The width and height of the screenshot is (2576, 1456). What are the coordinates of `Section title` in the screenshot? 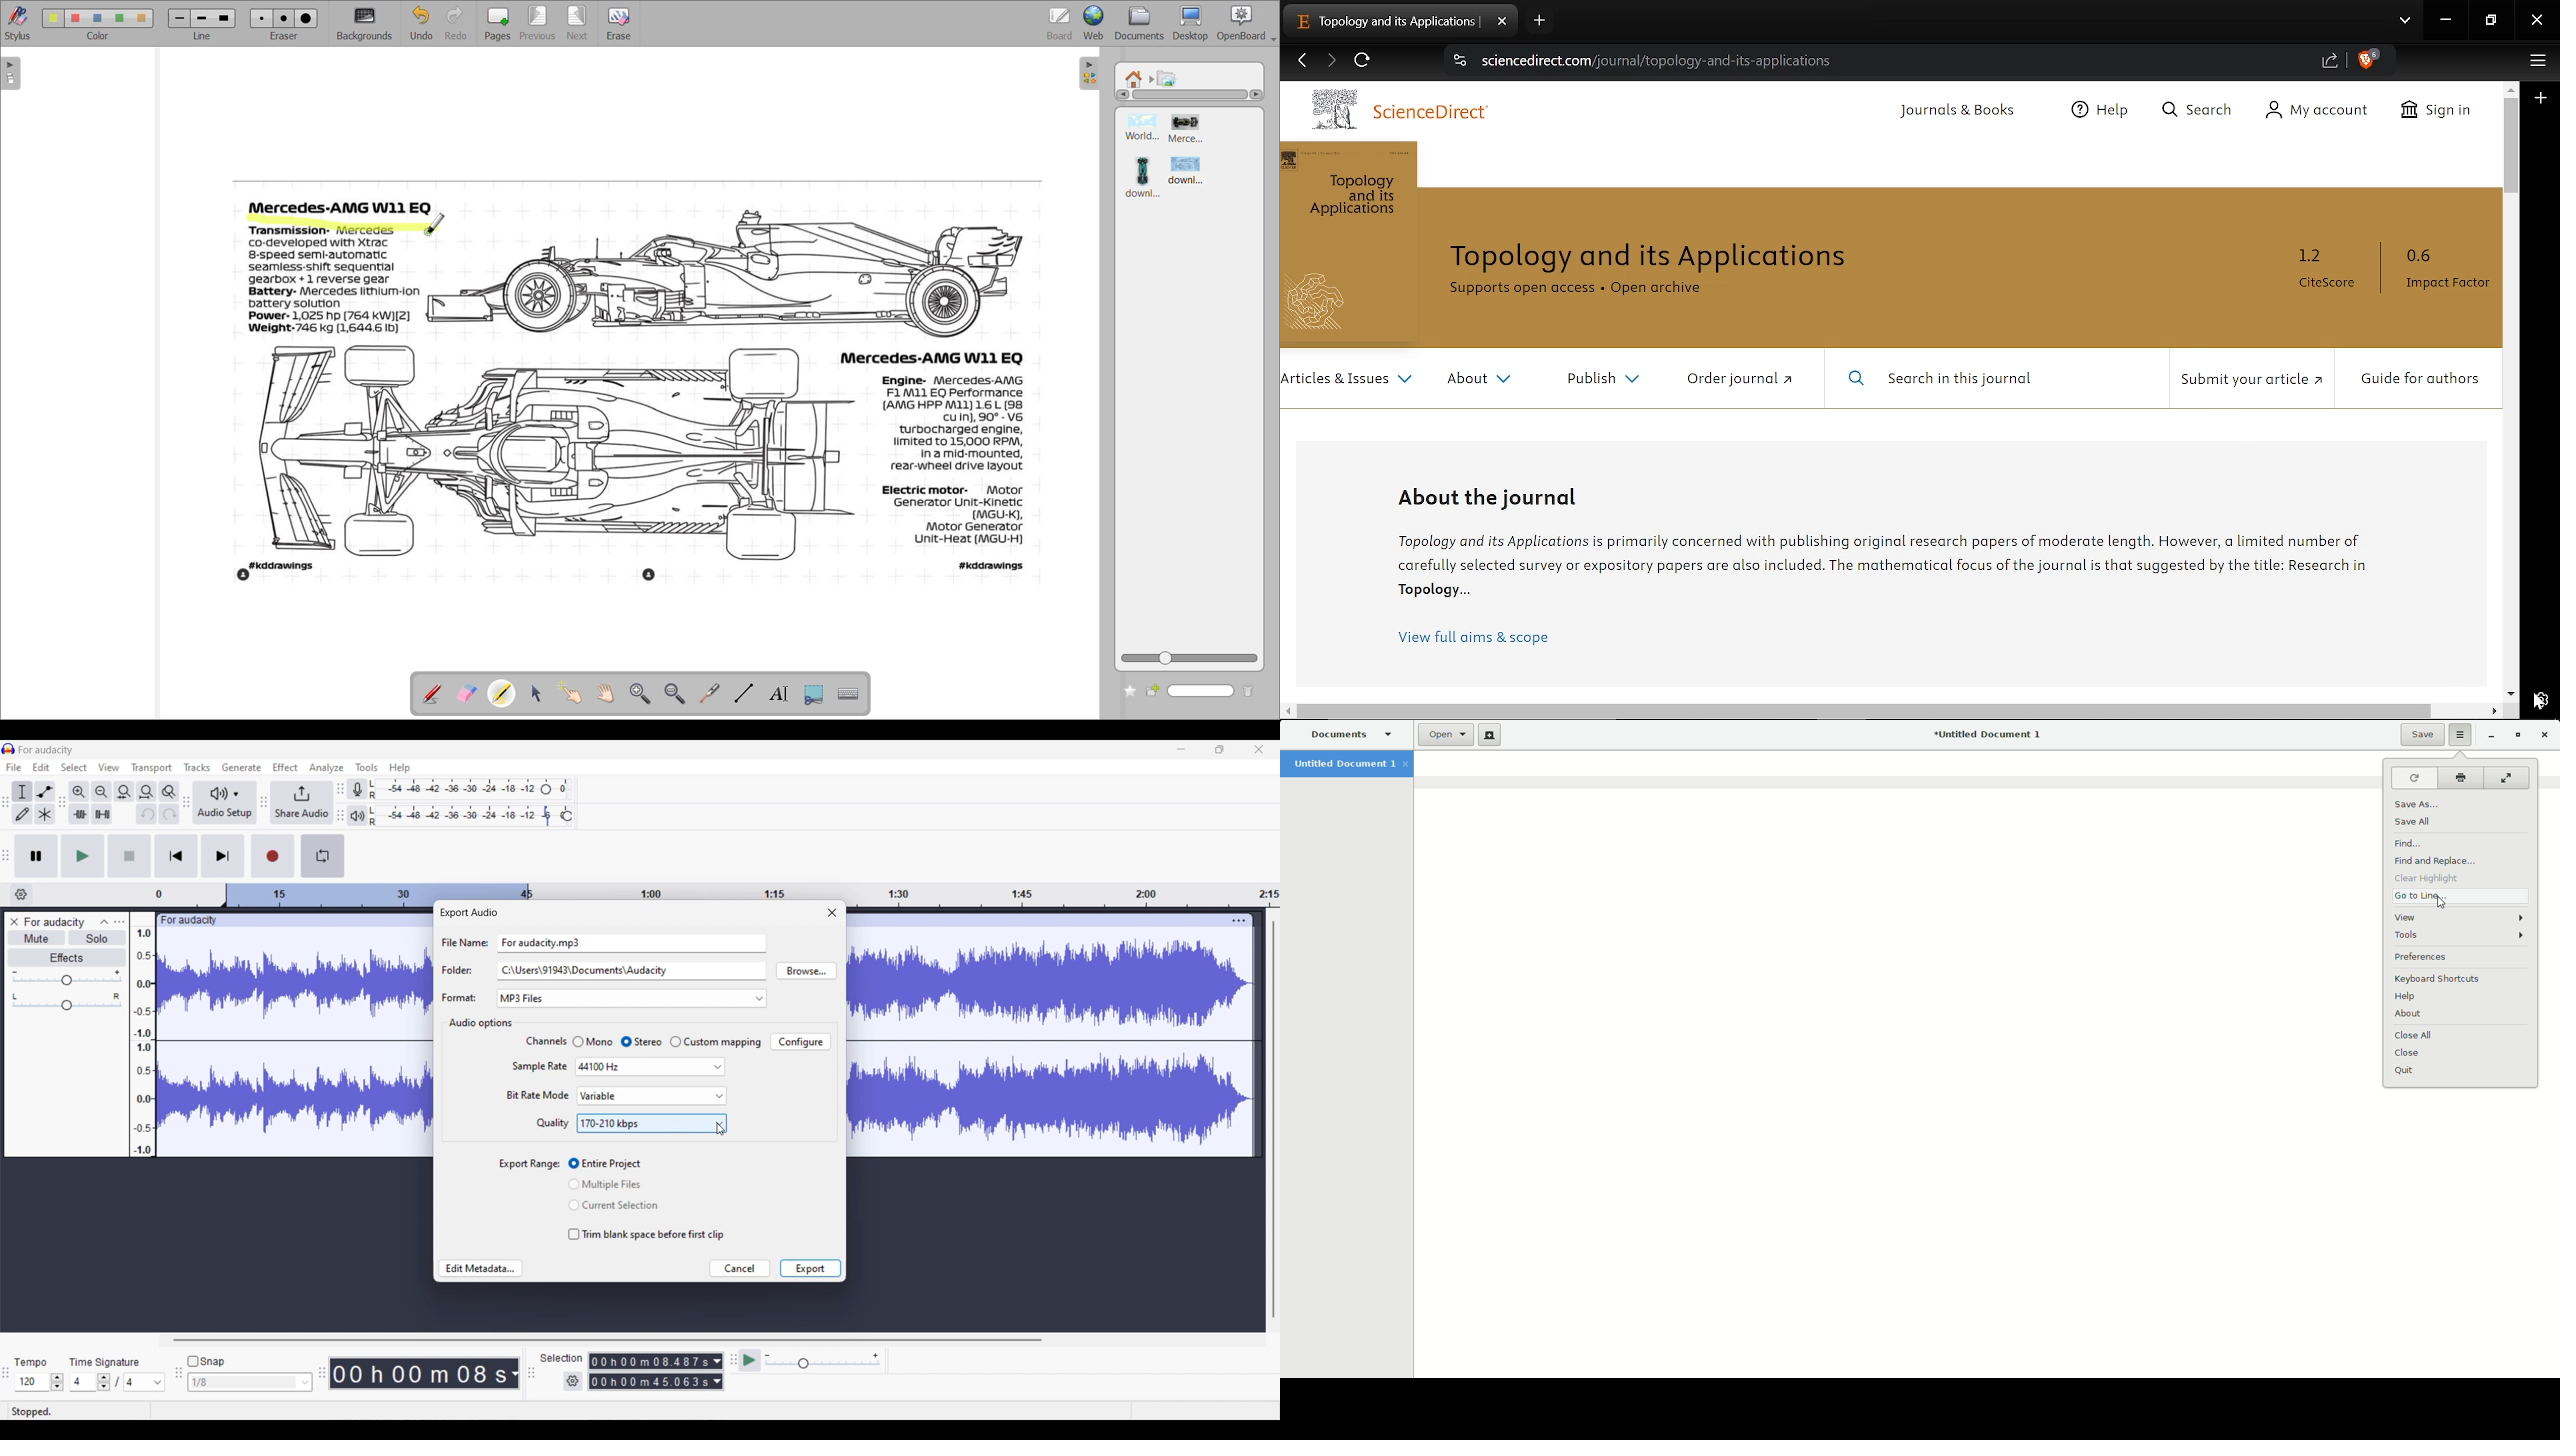 It's located at (479, 1023).